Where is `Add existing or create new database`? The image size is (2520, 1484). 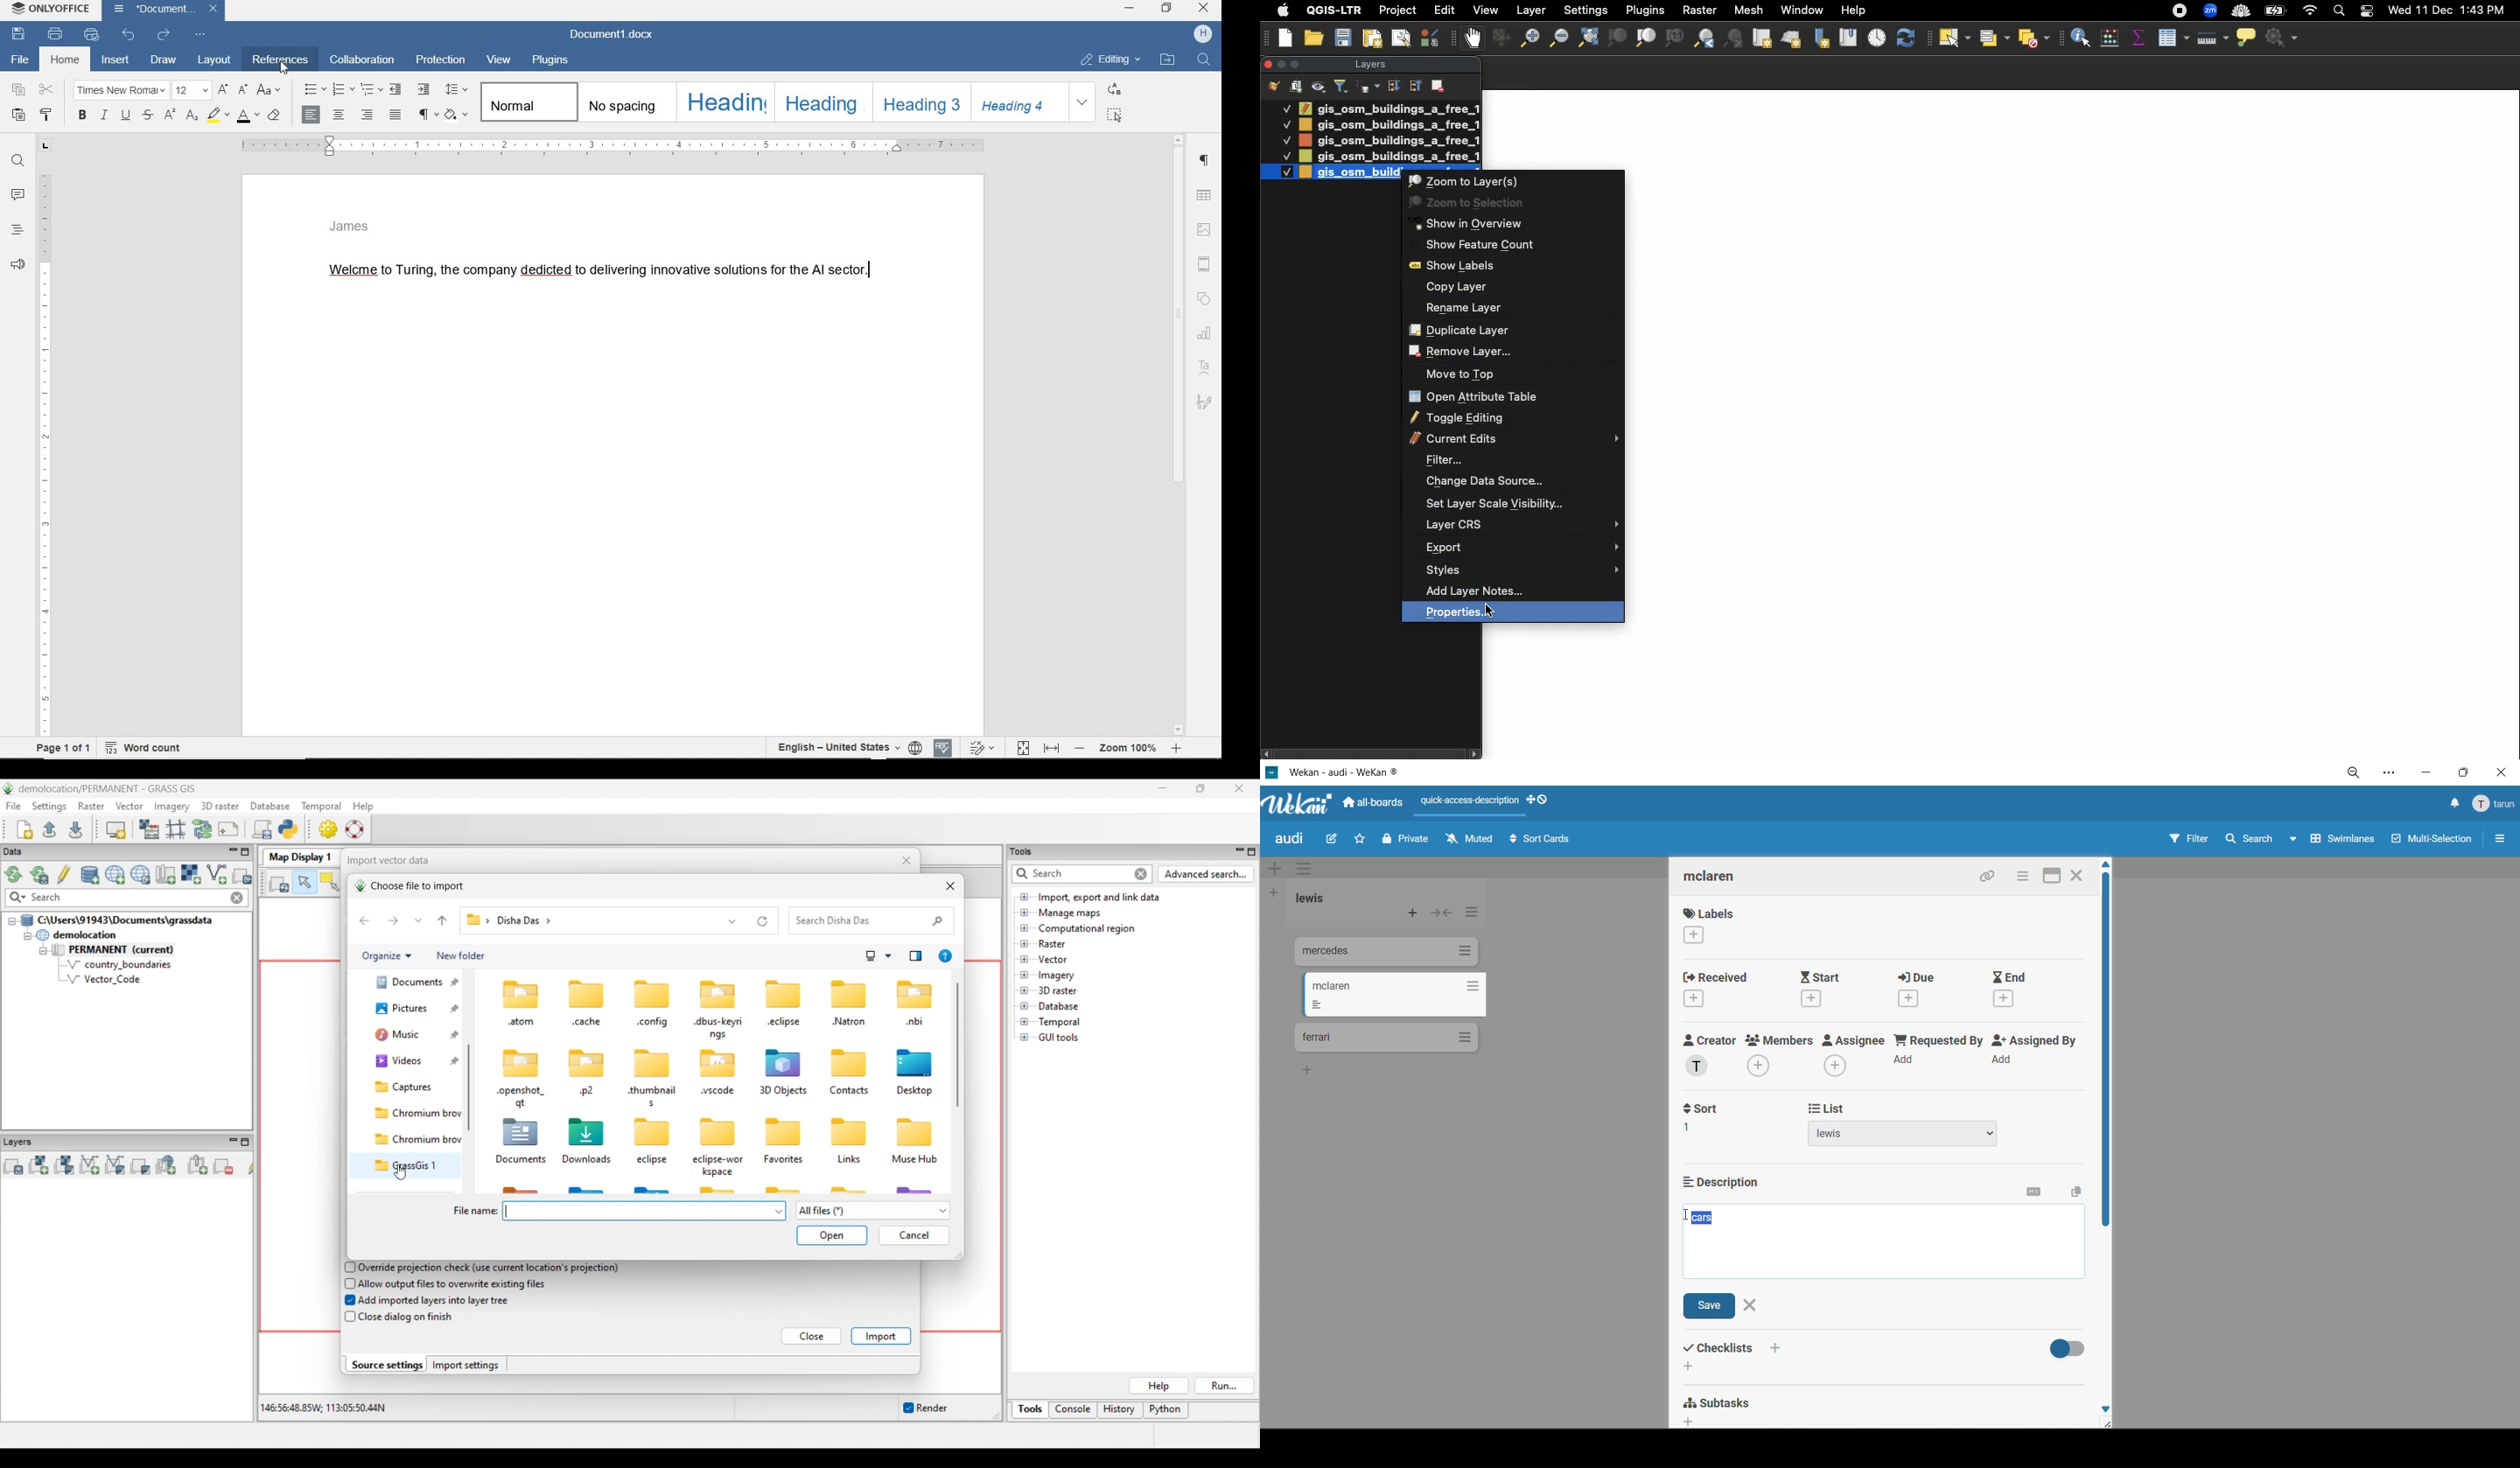 Add existing or create new database is located at coordinates (91, 876).